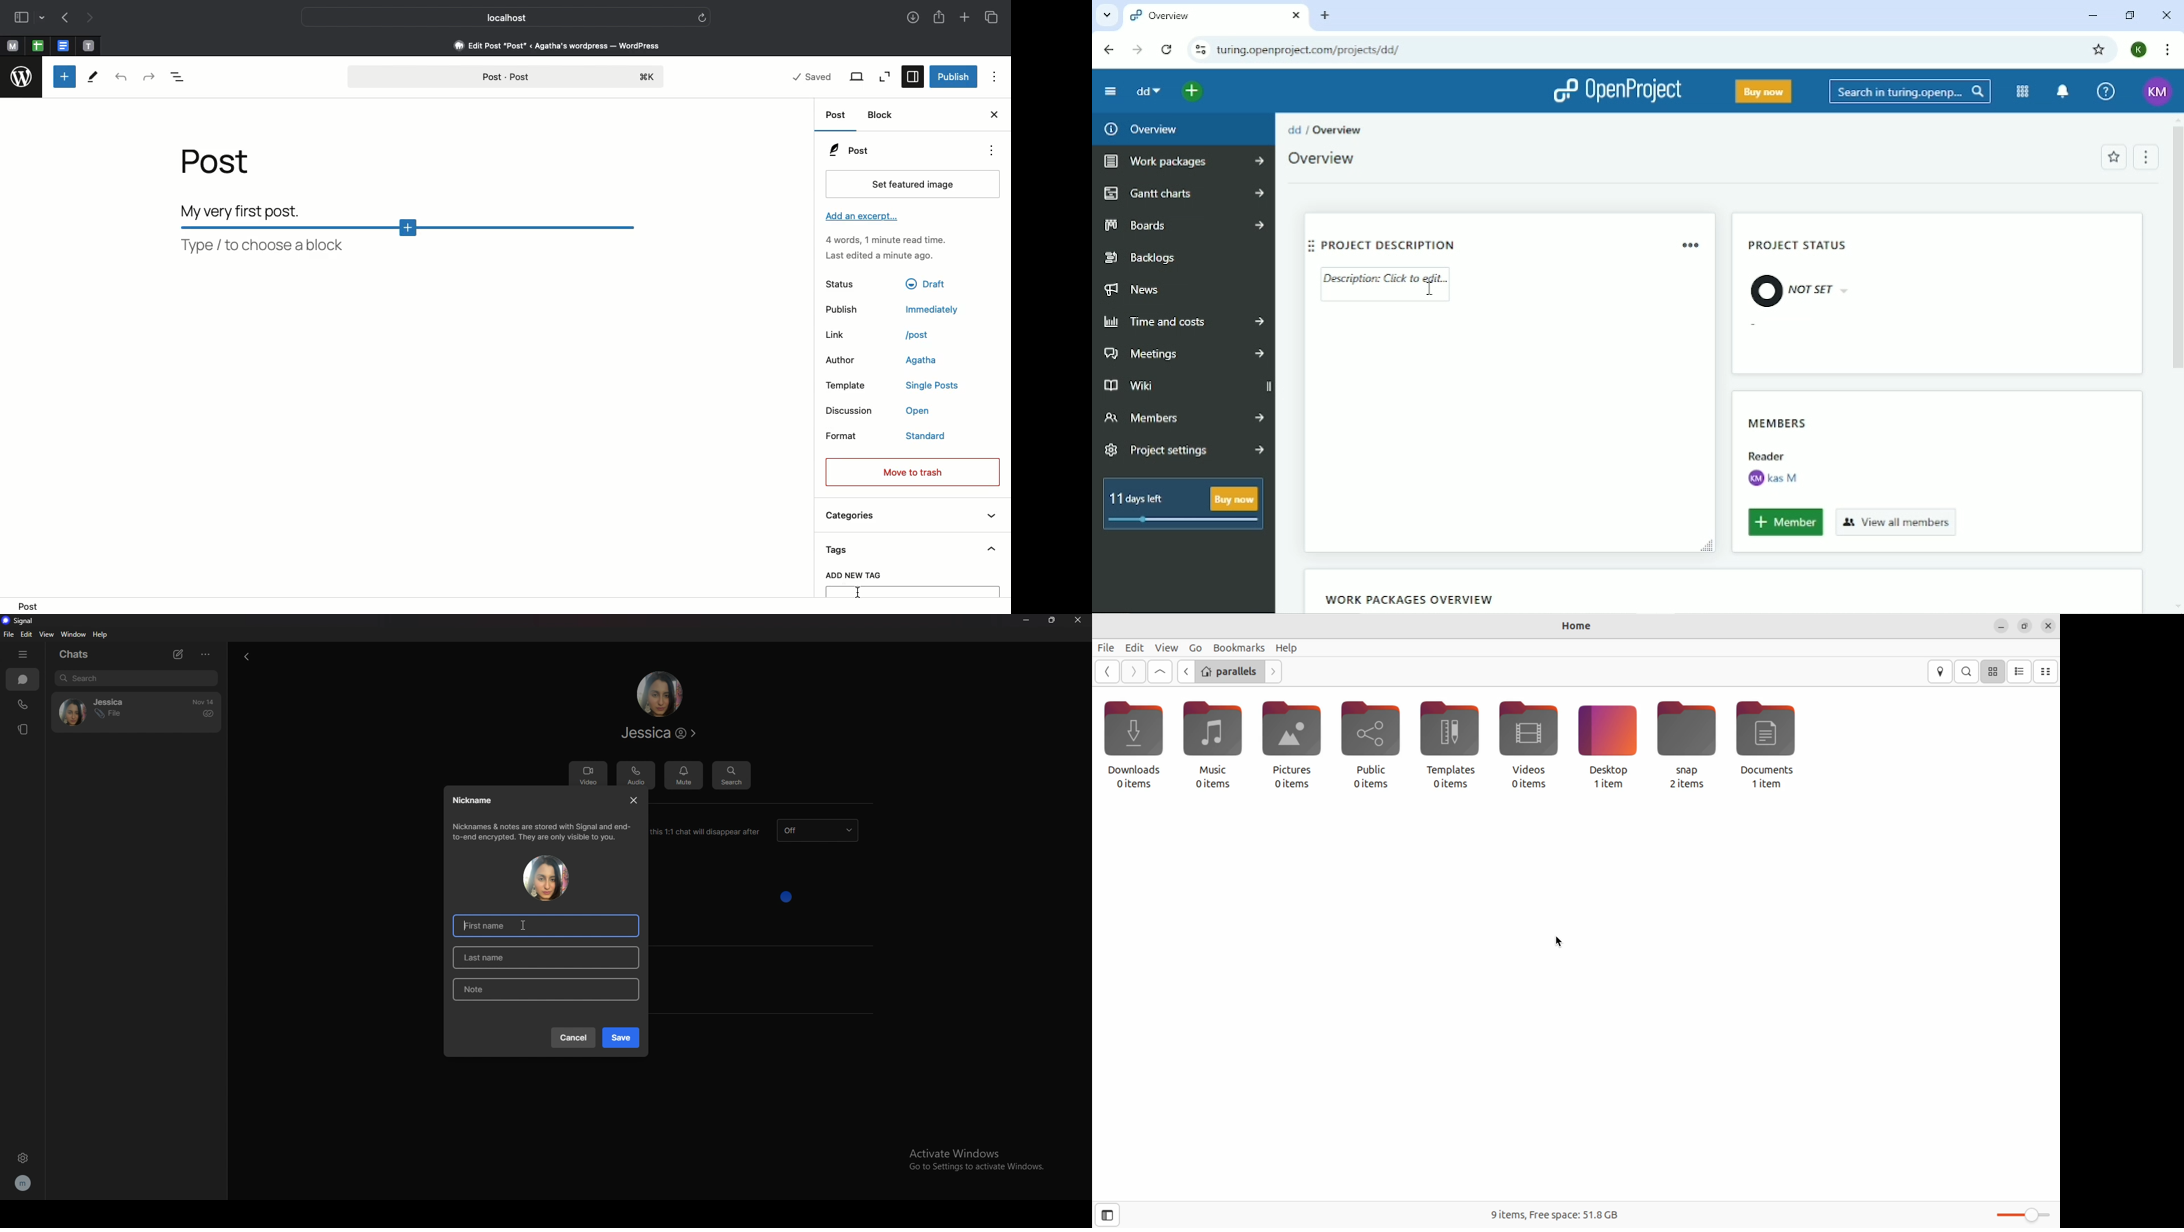 This screenshot has height=1232, width=2184. Describe the element at coordinates (22, 76) in the screenshot. I see `wordpress logo` at that location.